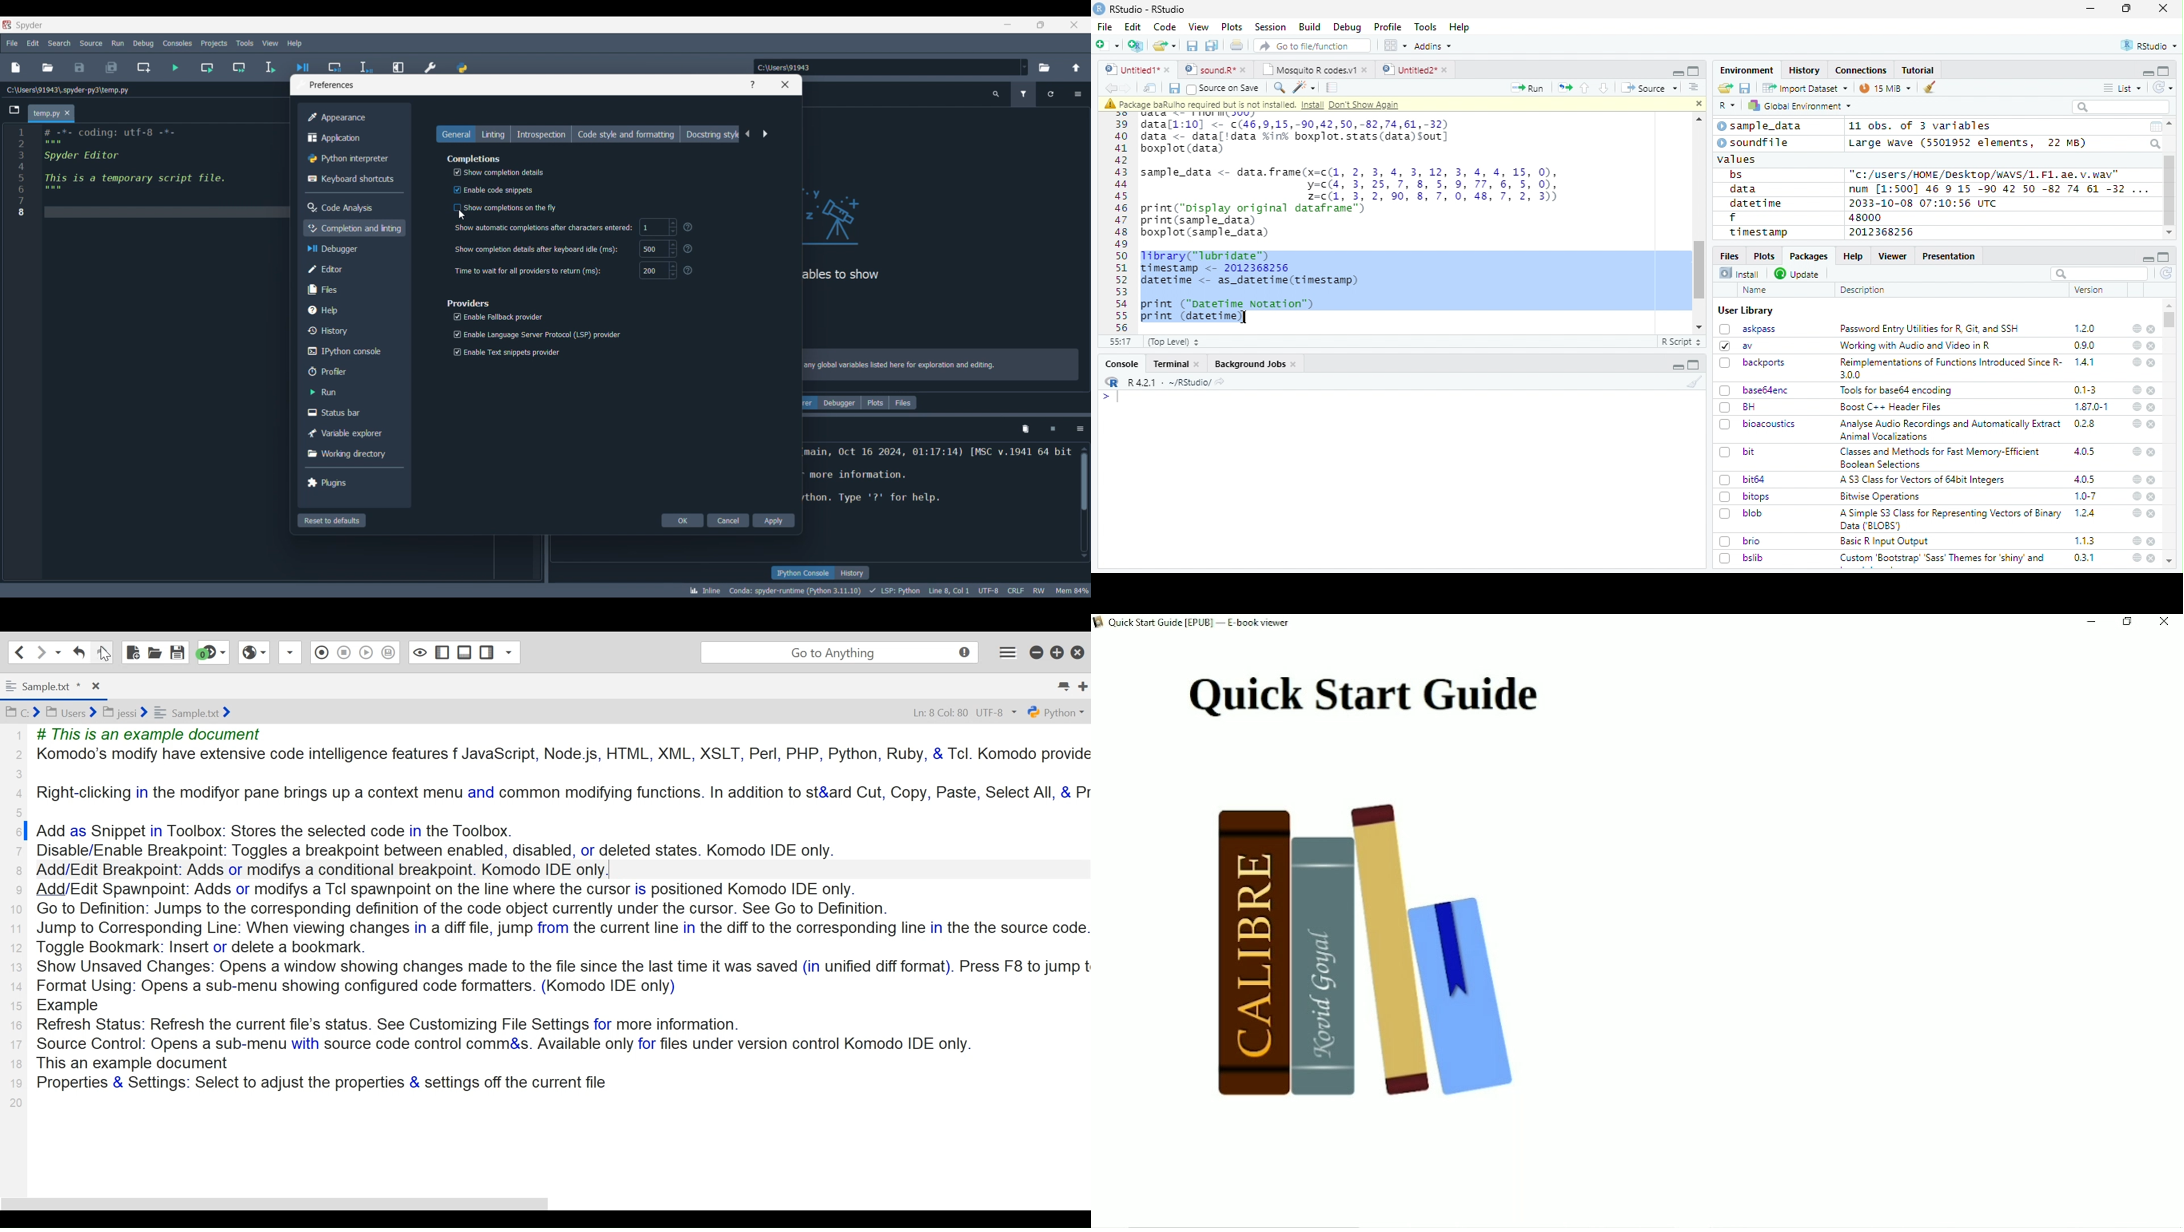  I want to click on Workspace panes, so click(1396, 46).